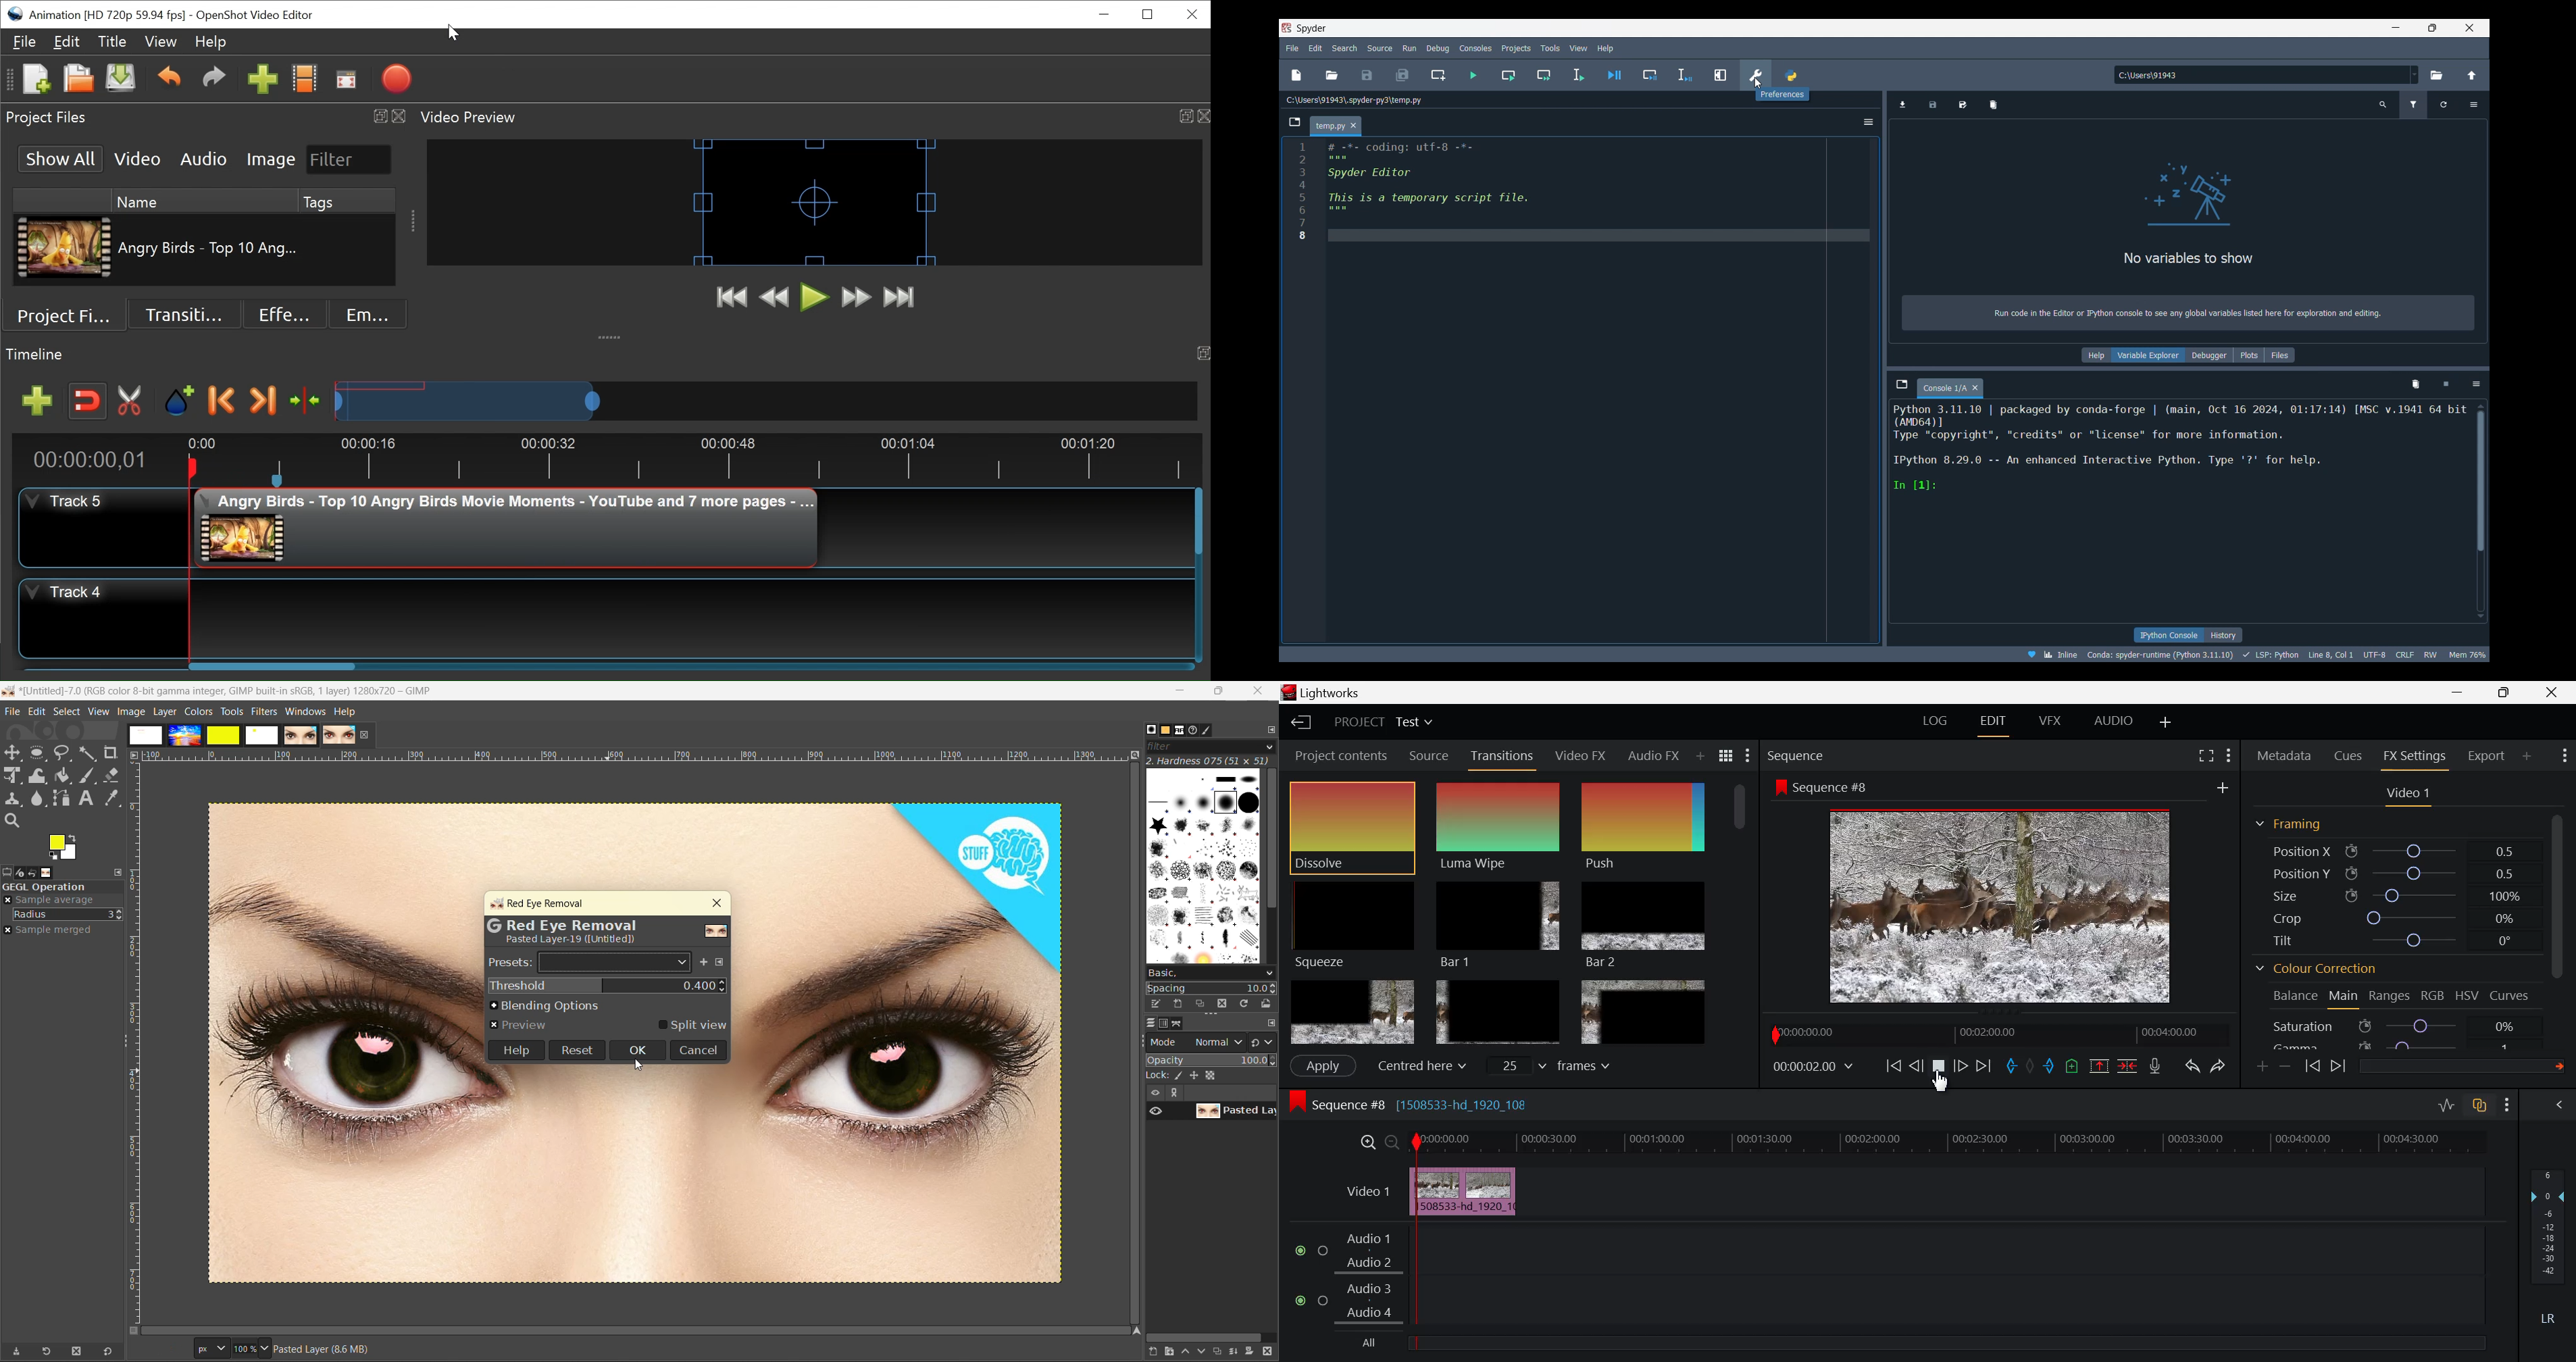 The width and height of the screenshot is (2576, 1372). I want to click on Consoles menu, so click(1475, 48).